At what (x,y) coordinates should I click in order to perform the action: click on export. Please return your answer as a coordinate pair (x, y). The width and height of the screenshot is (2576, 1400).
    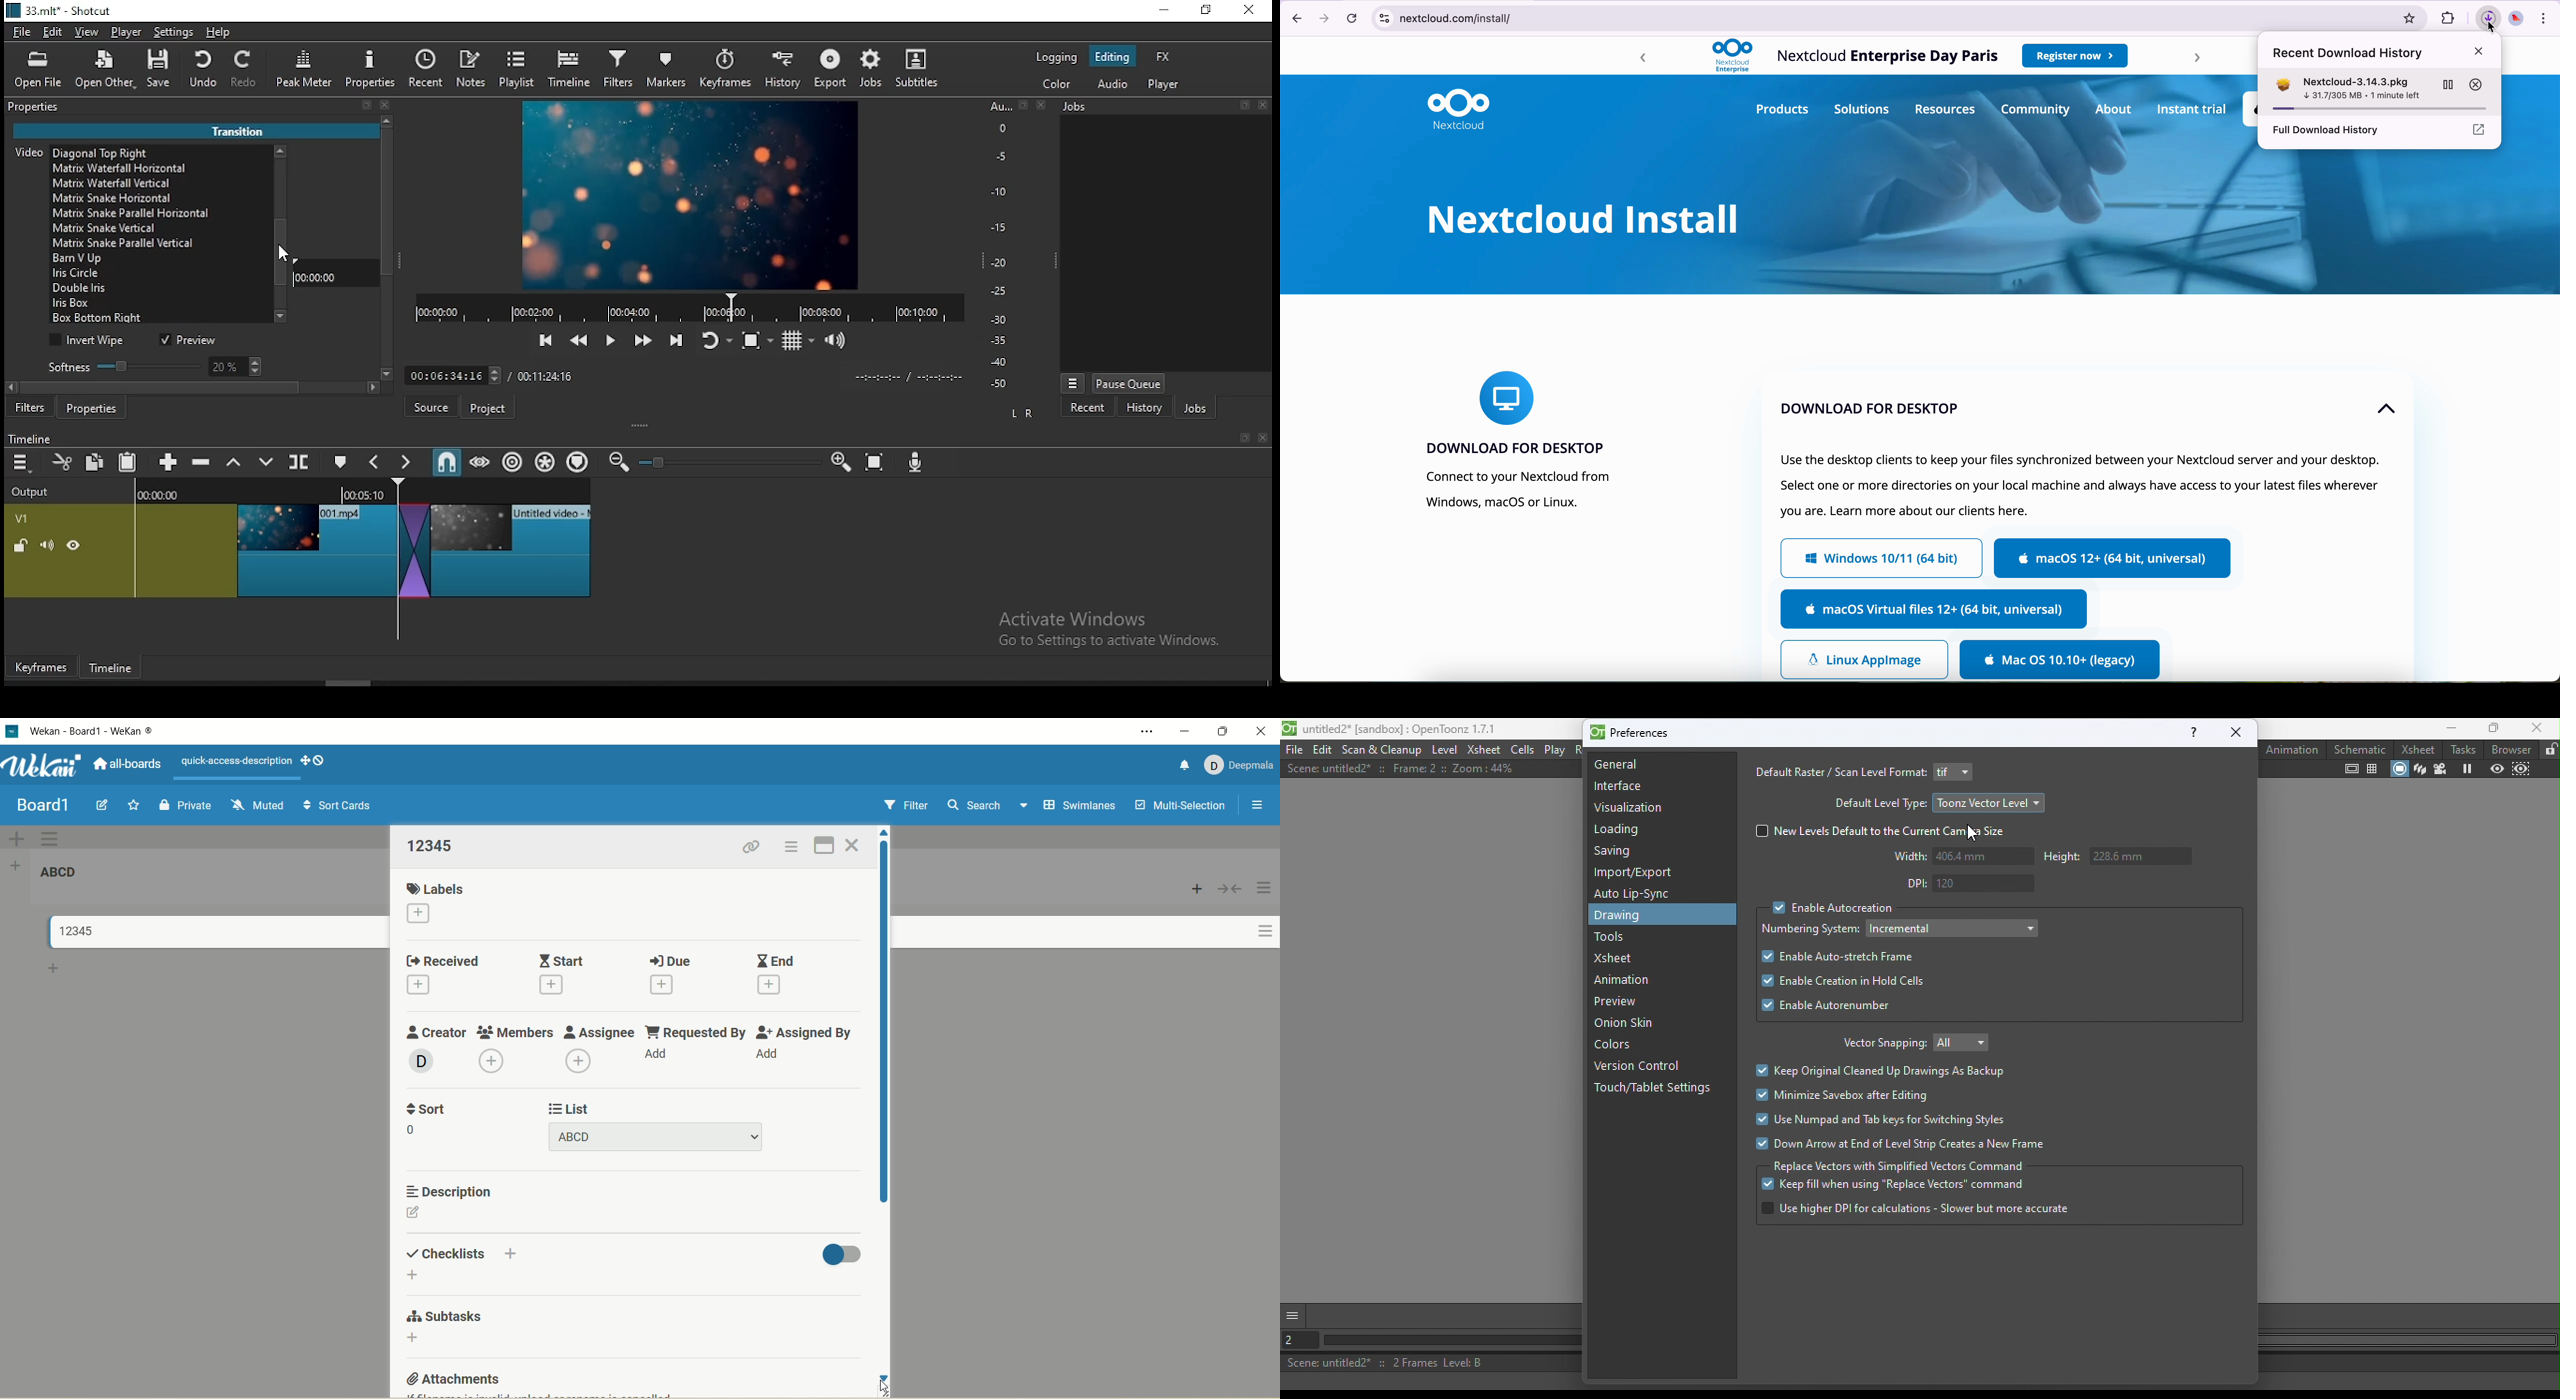
    Looking at the image, I should click on (833, 68).